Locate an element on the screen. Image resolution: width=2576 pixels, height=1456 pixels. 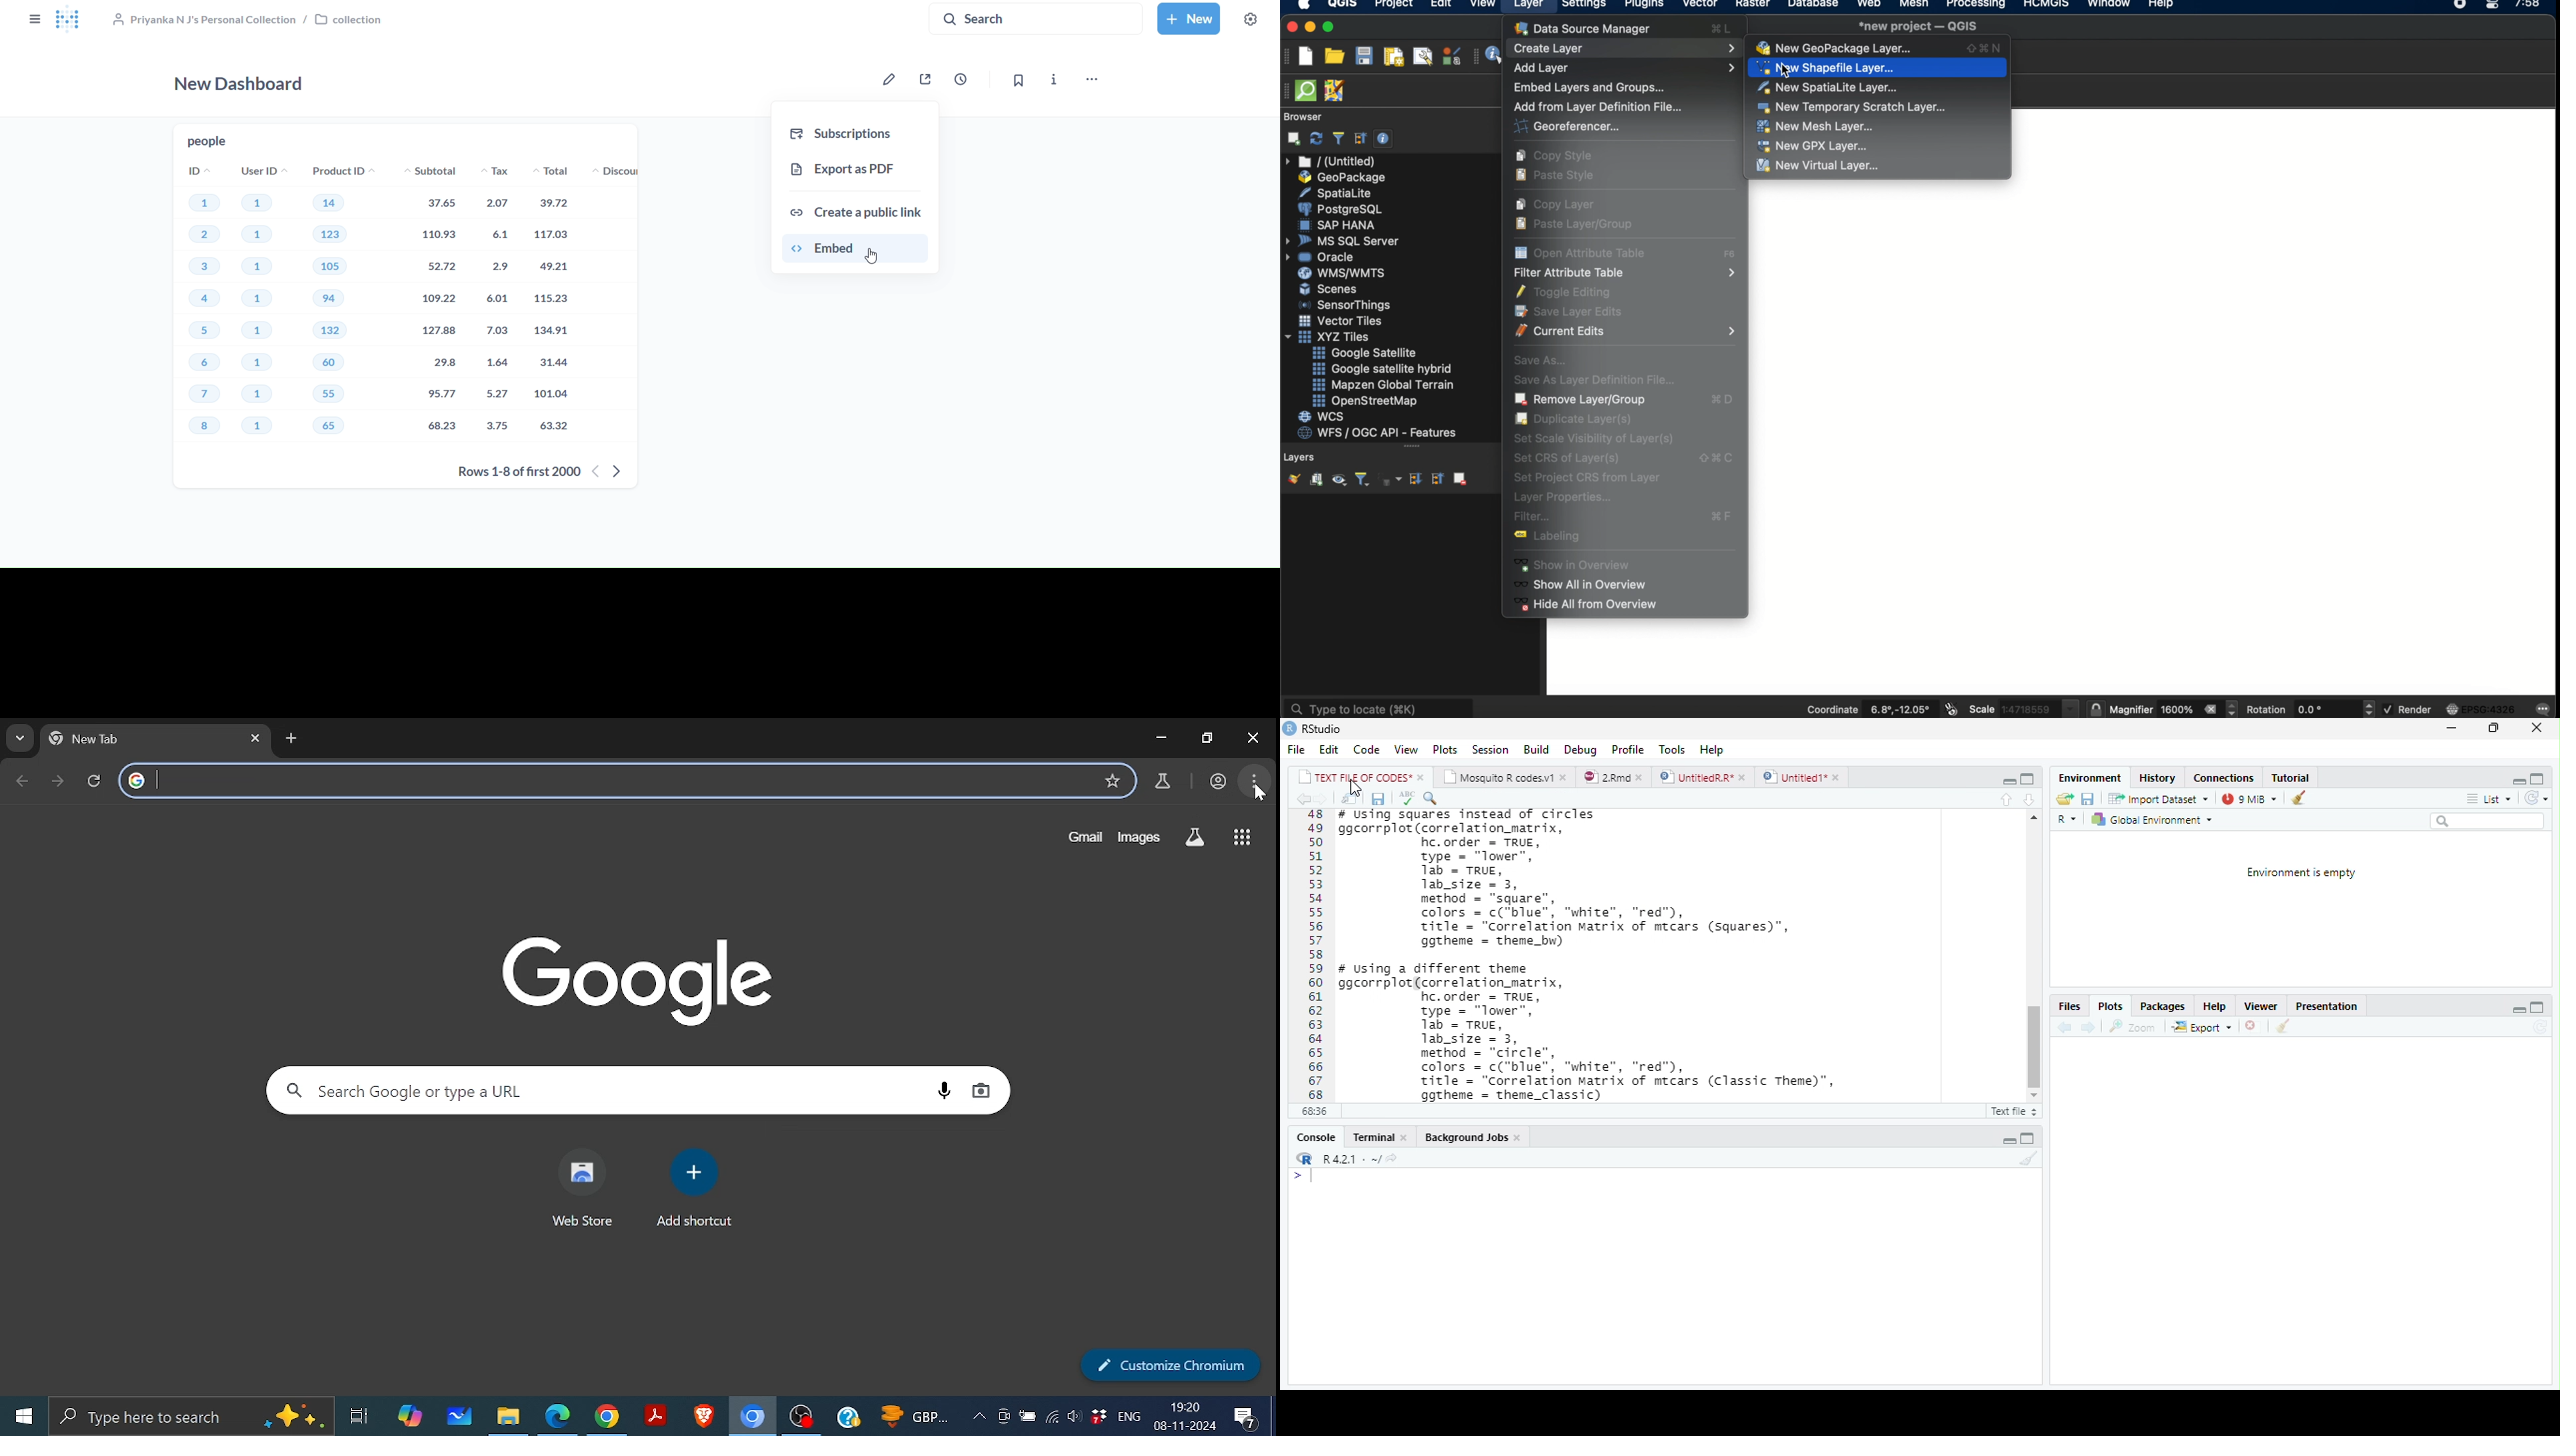
remove layer/group is located at coordinates (1624, 400).